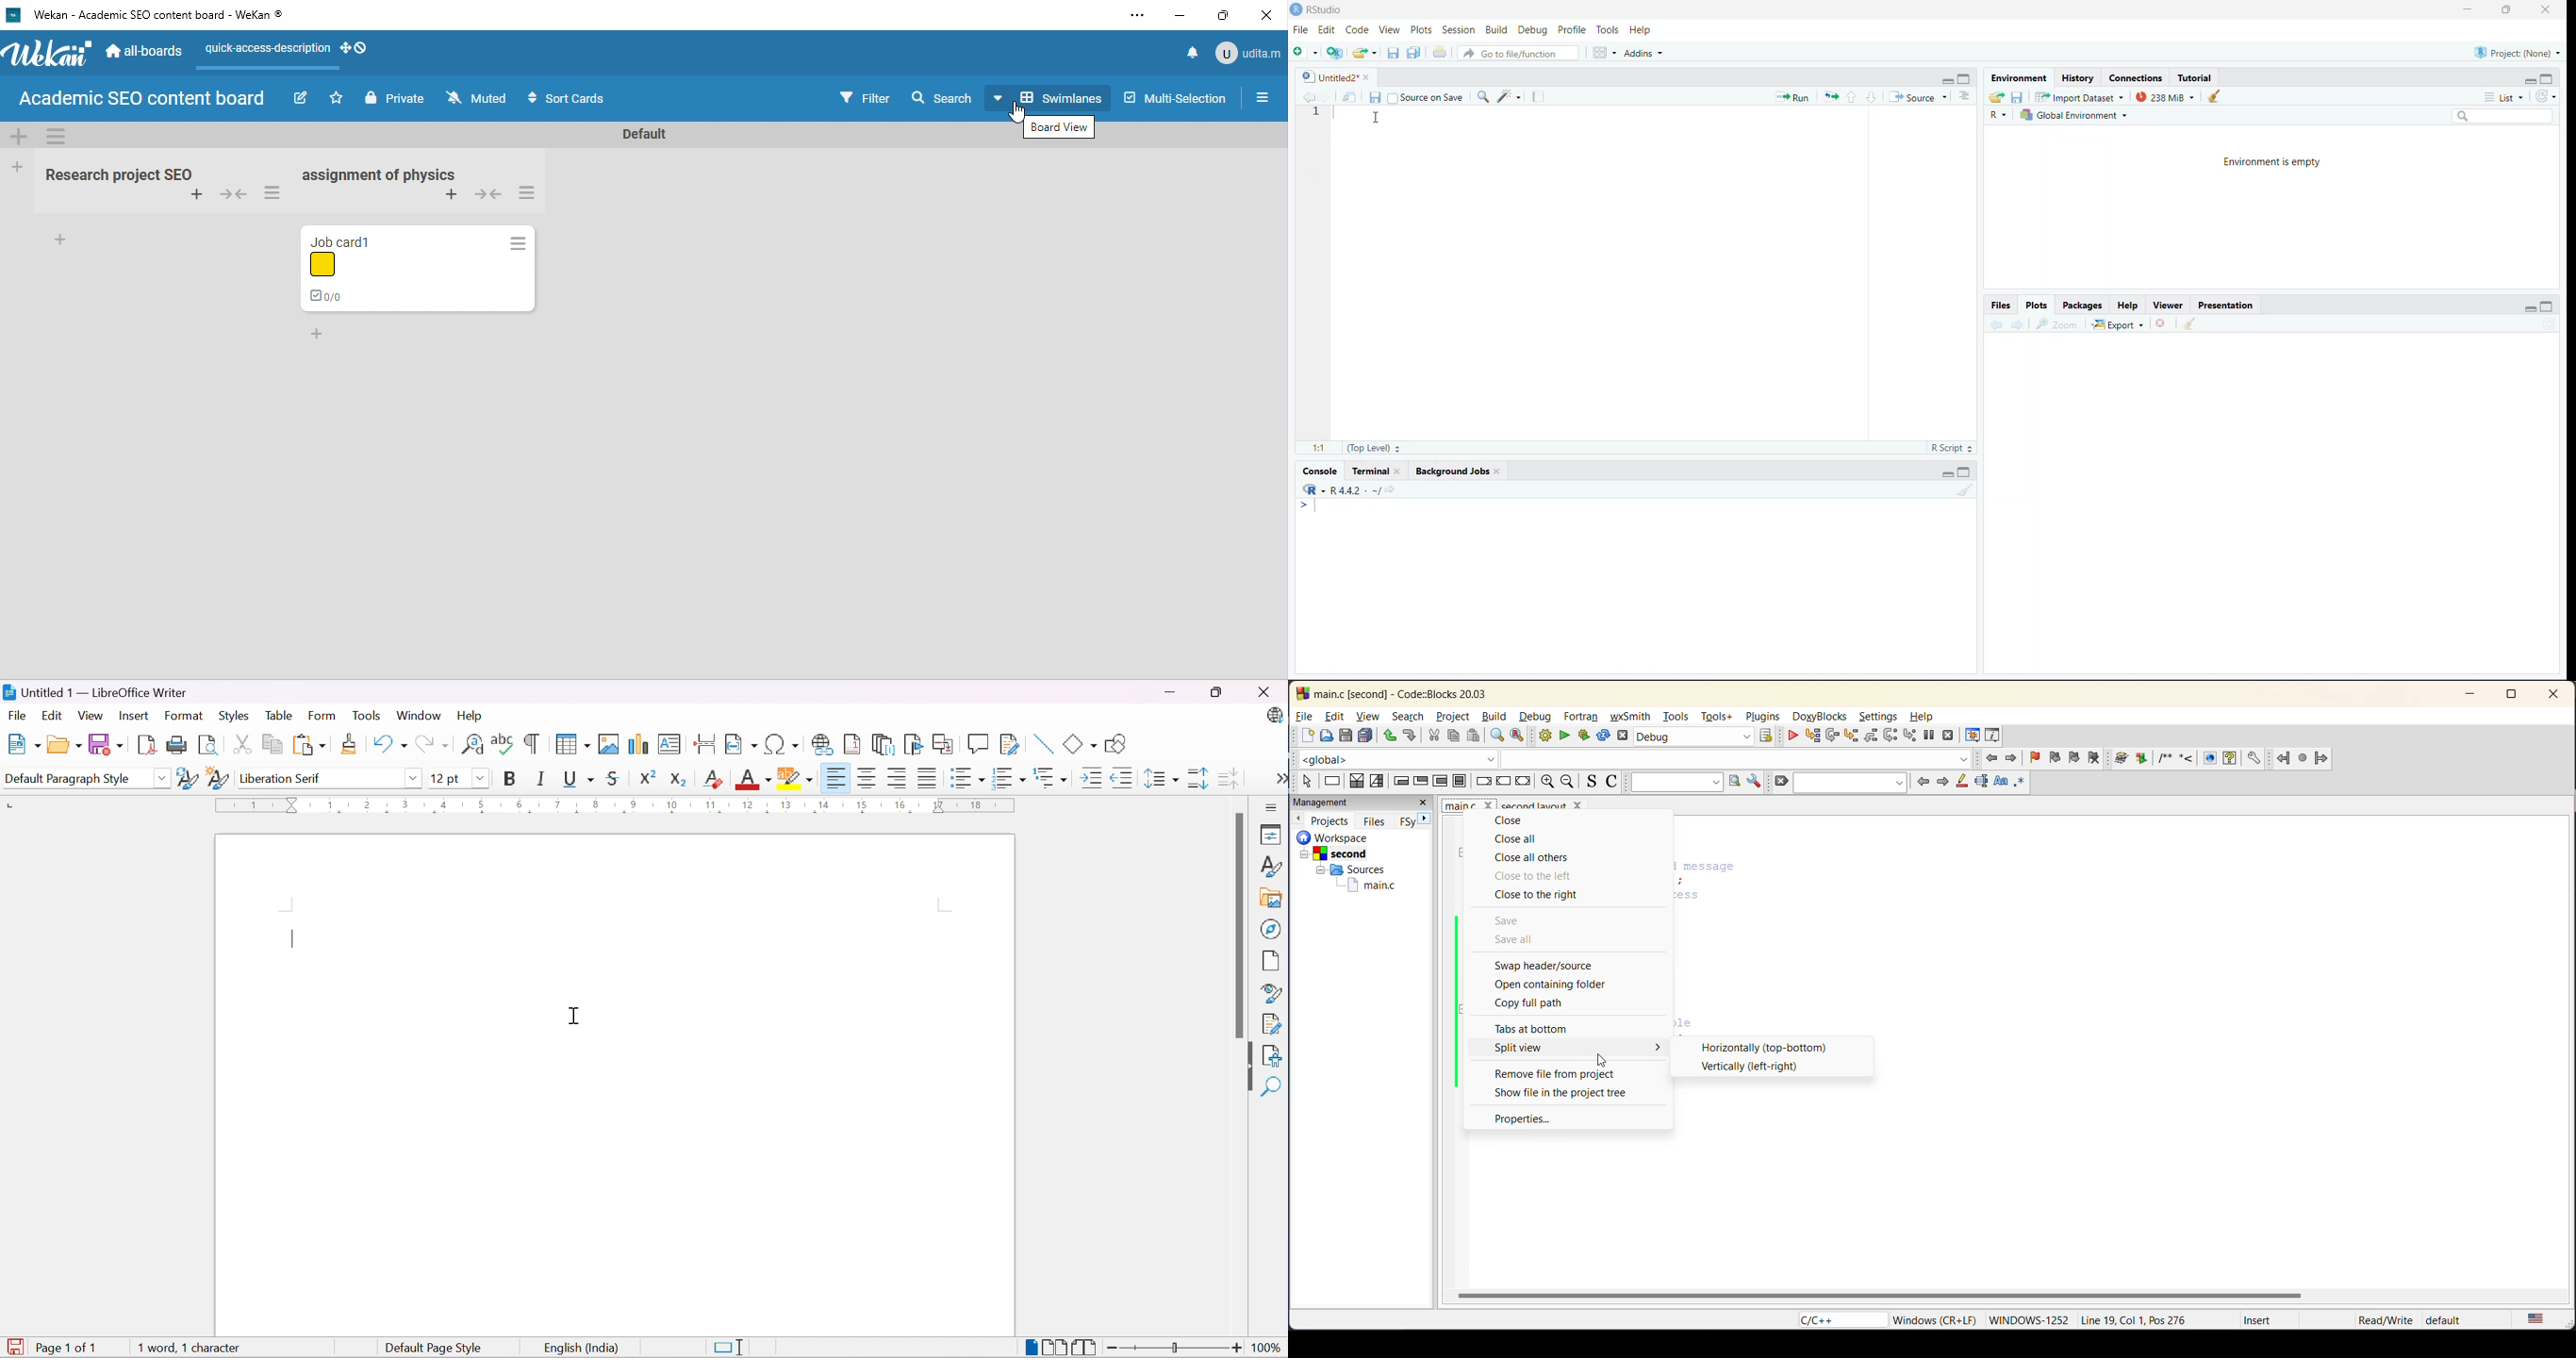  What do you see at coordinates (1764, 1047) in the screenshot?
I see `horizontally` at bounding box center [1764, 1047].